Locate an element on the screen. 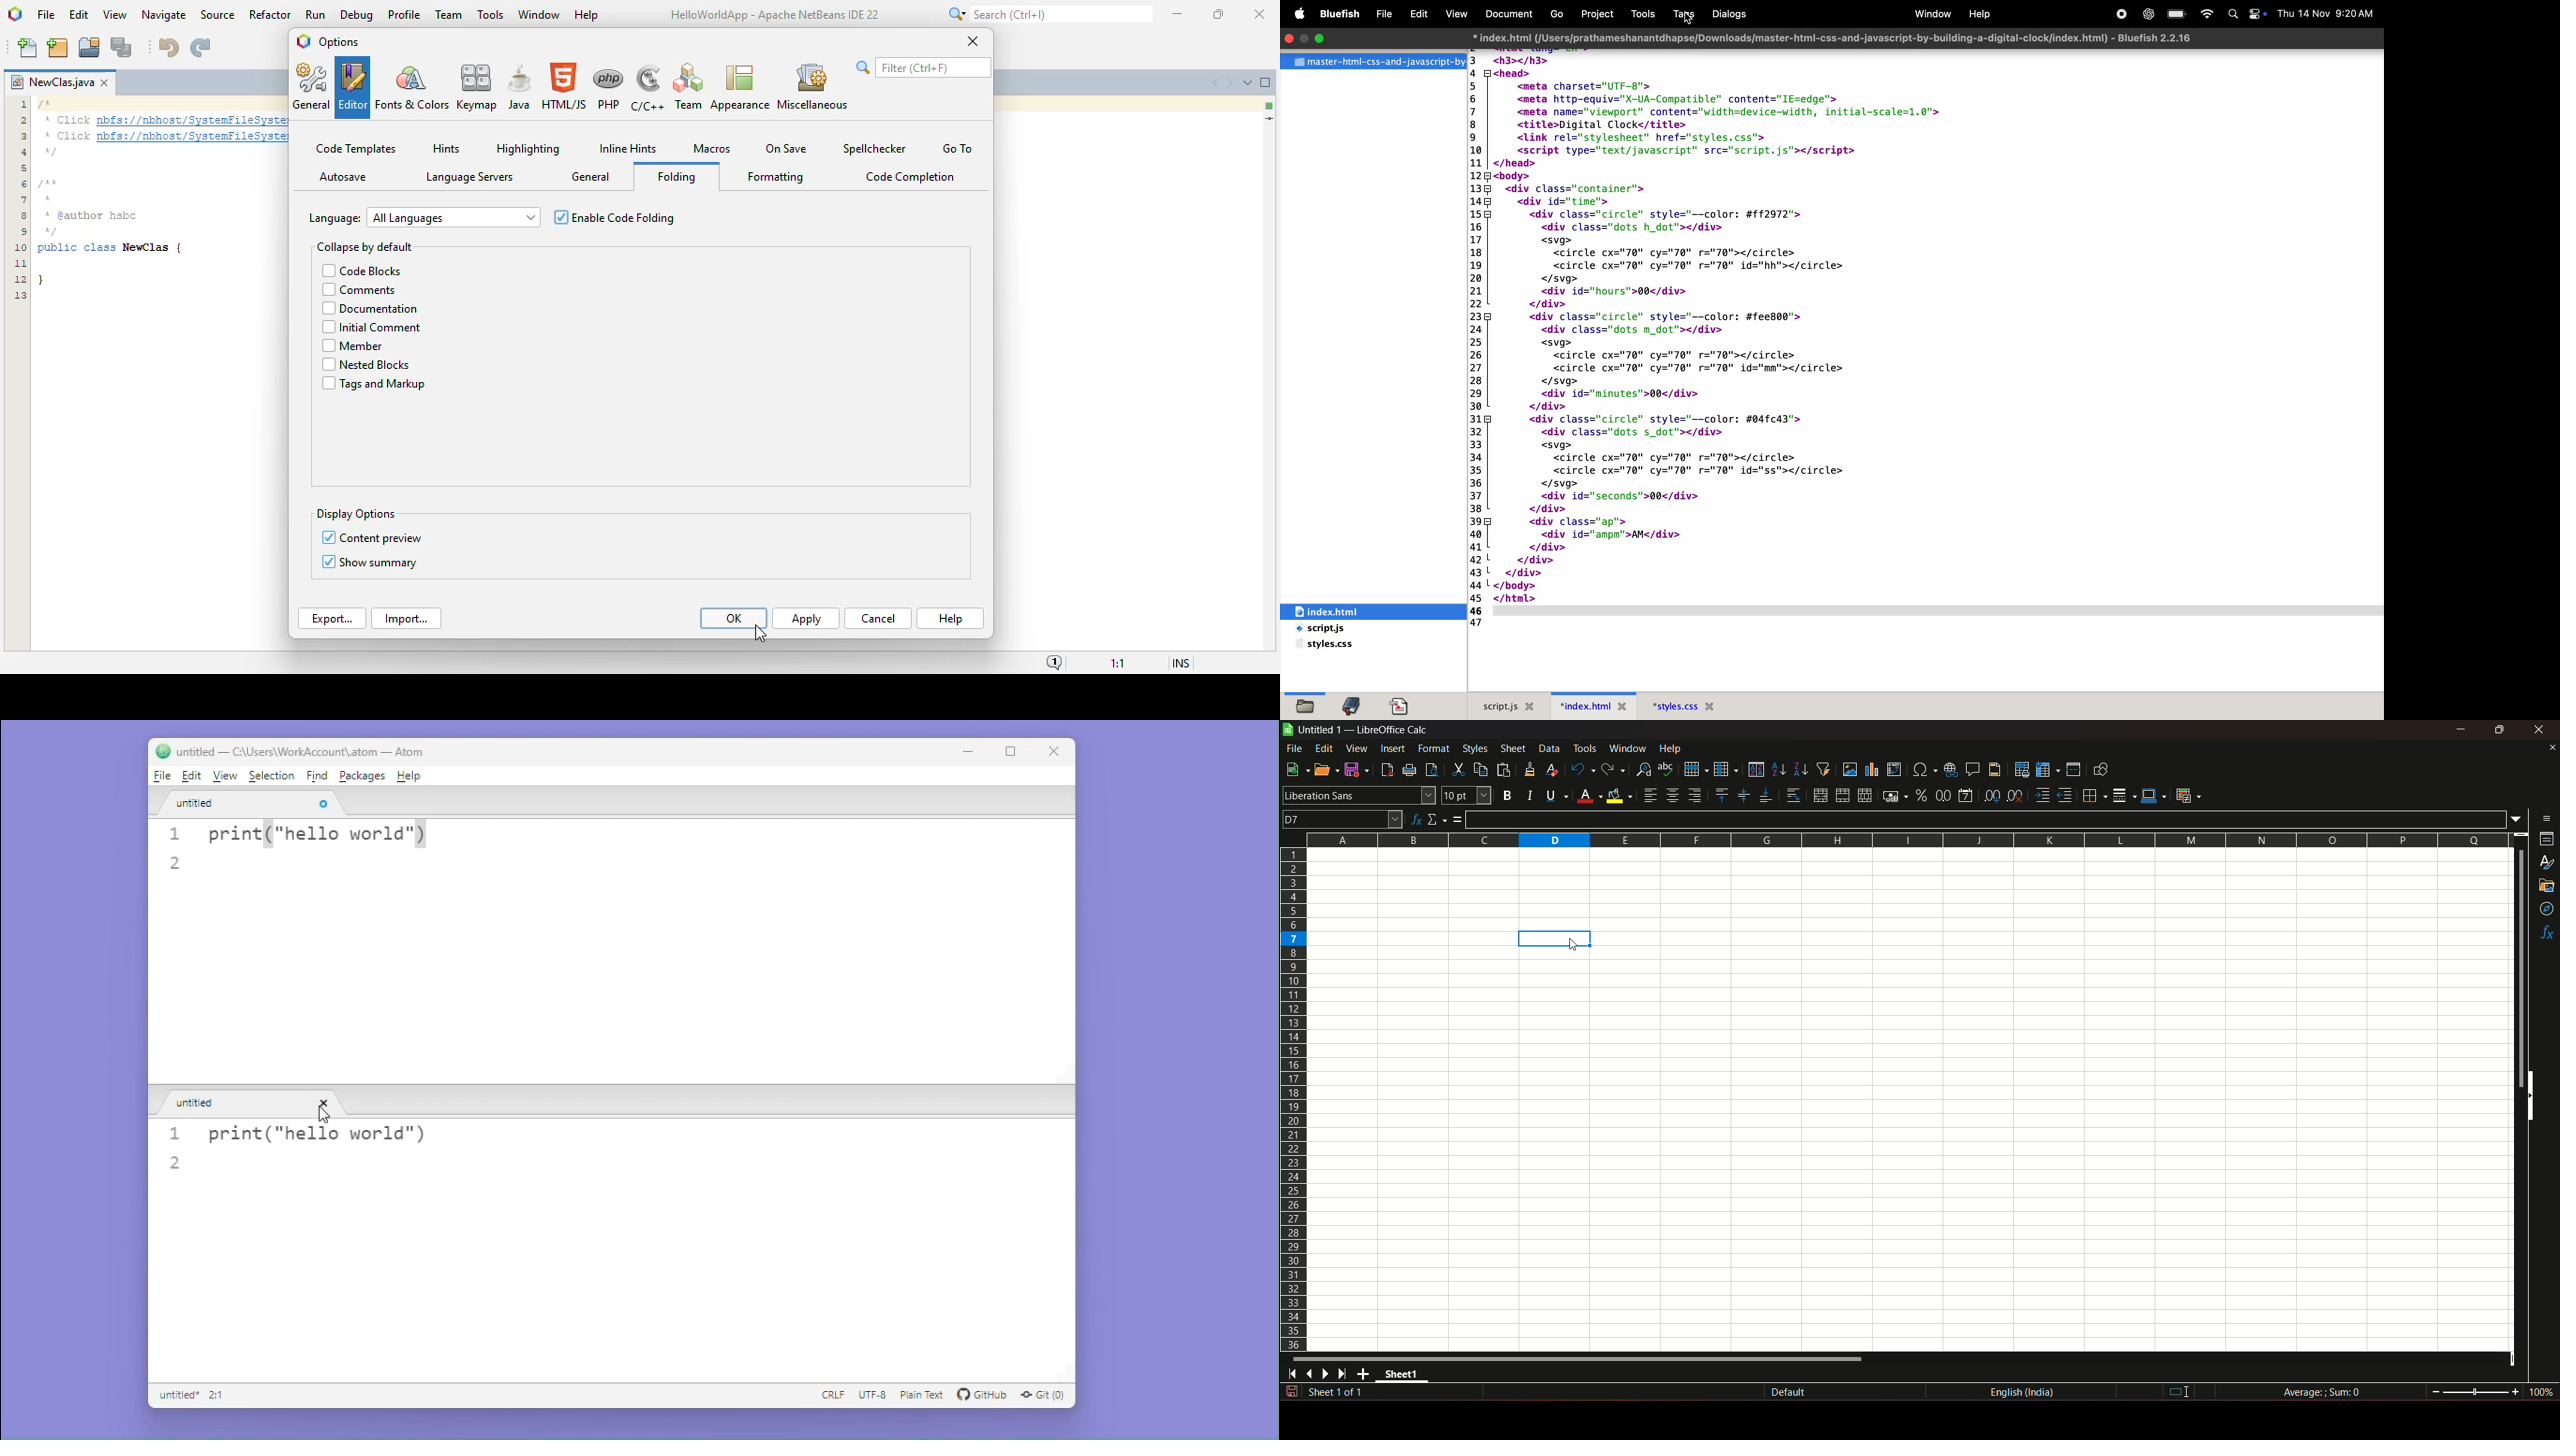 Image resolution: width=2576 pixels, height=1456 pixels. data is located at coordinates (1549, 748).